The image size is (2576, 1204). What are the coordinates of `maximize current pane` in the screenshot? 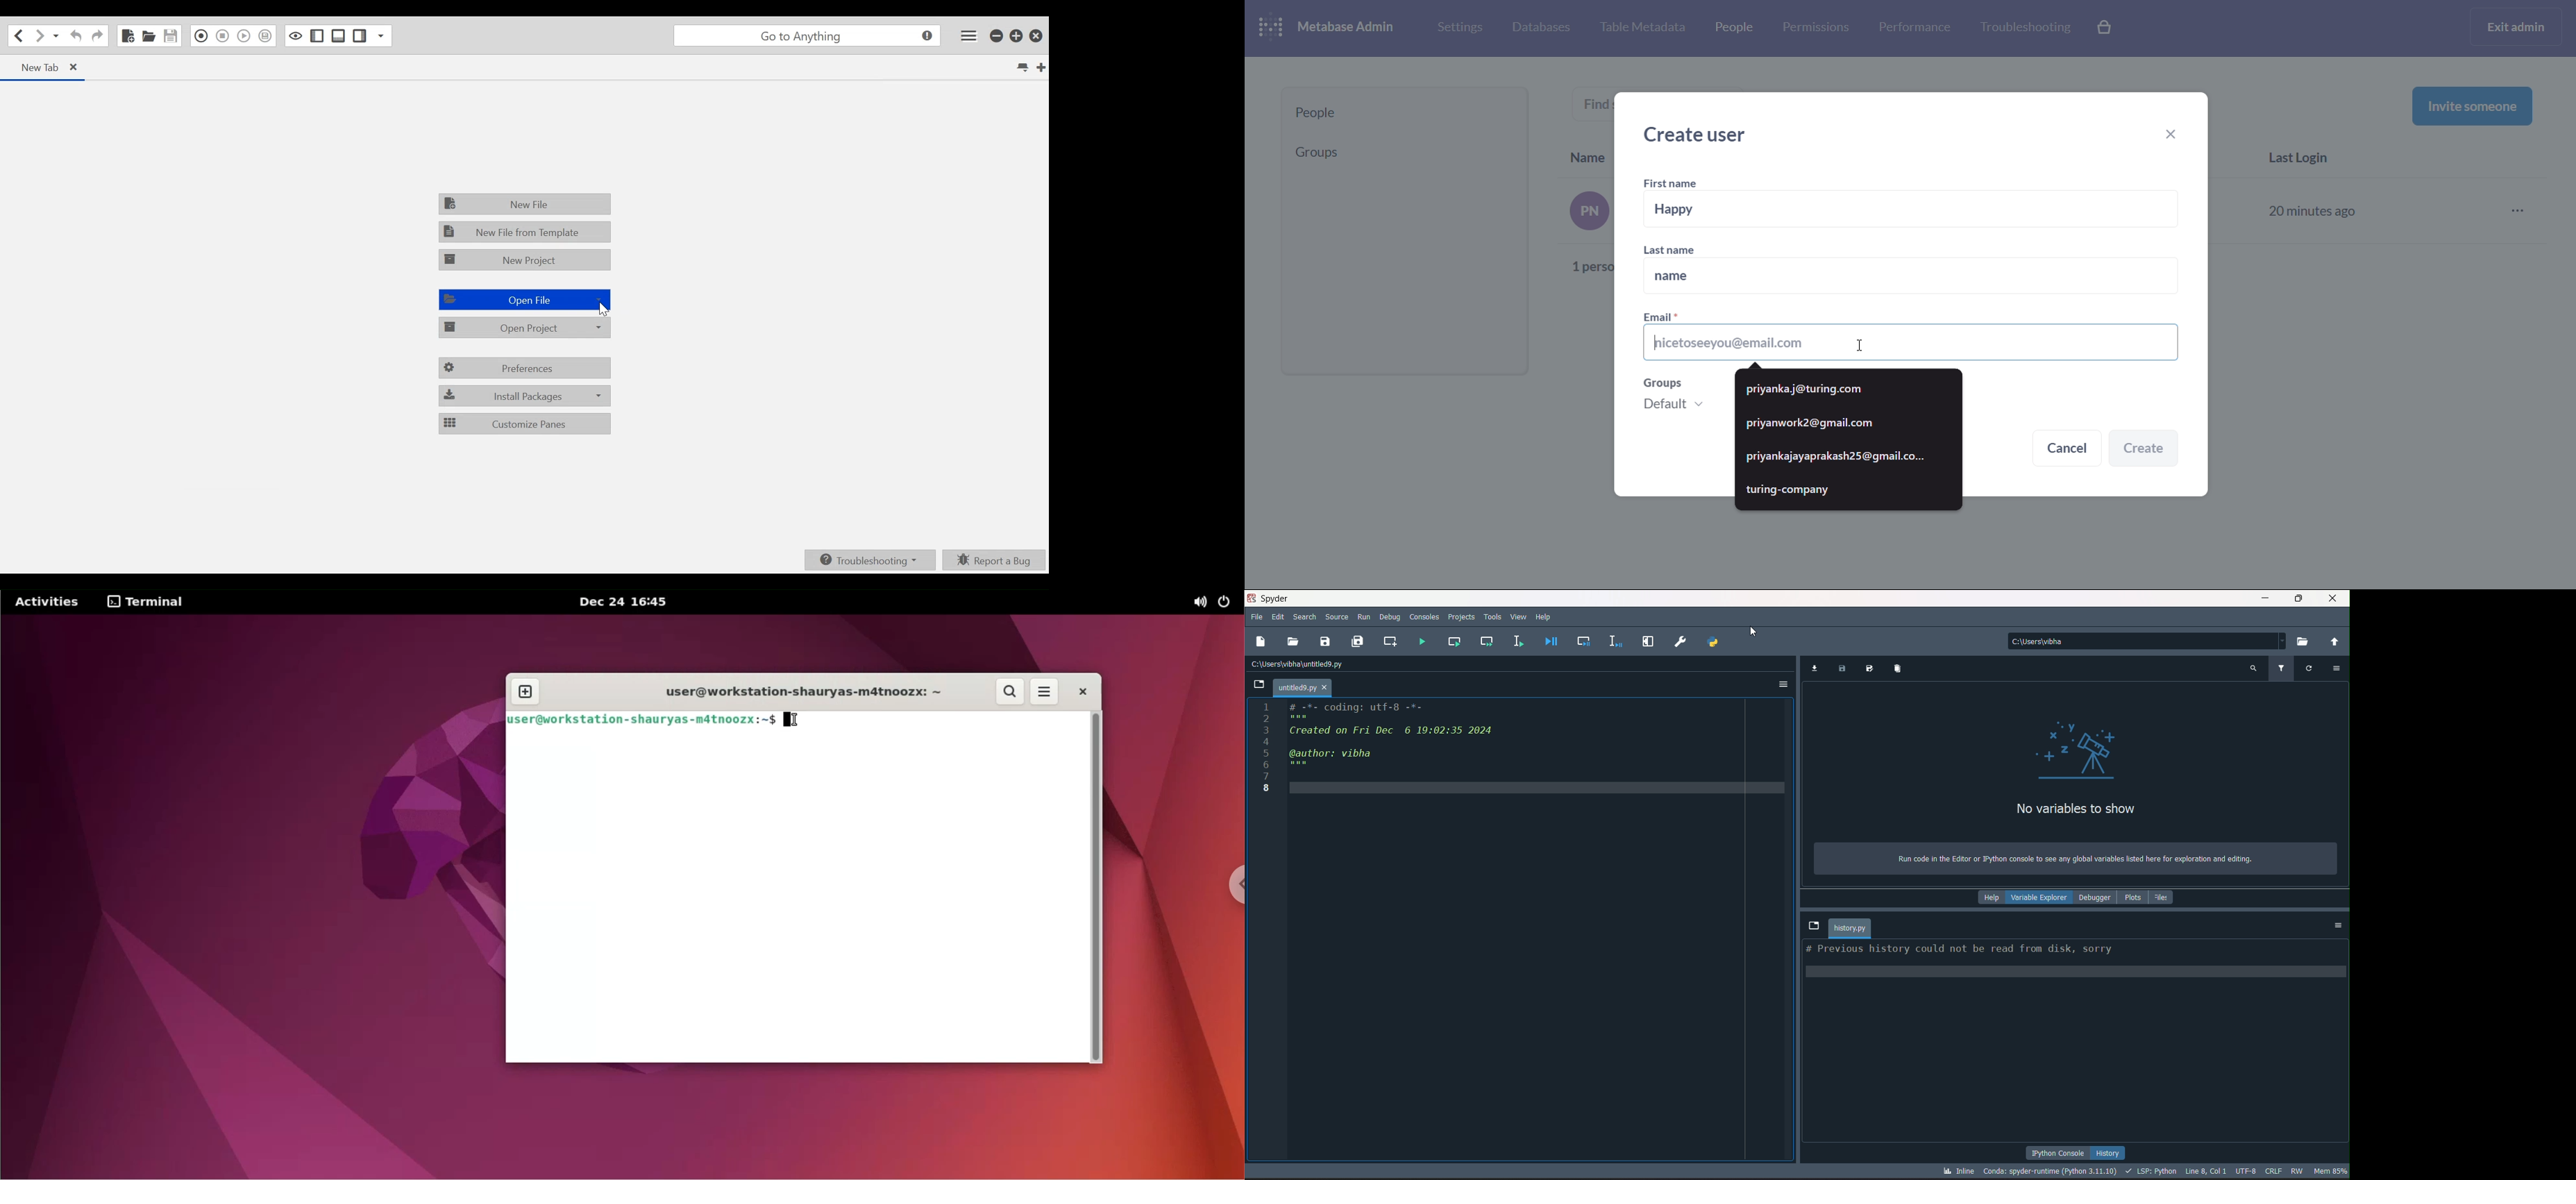 It's located at (1649, 642).